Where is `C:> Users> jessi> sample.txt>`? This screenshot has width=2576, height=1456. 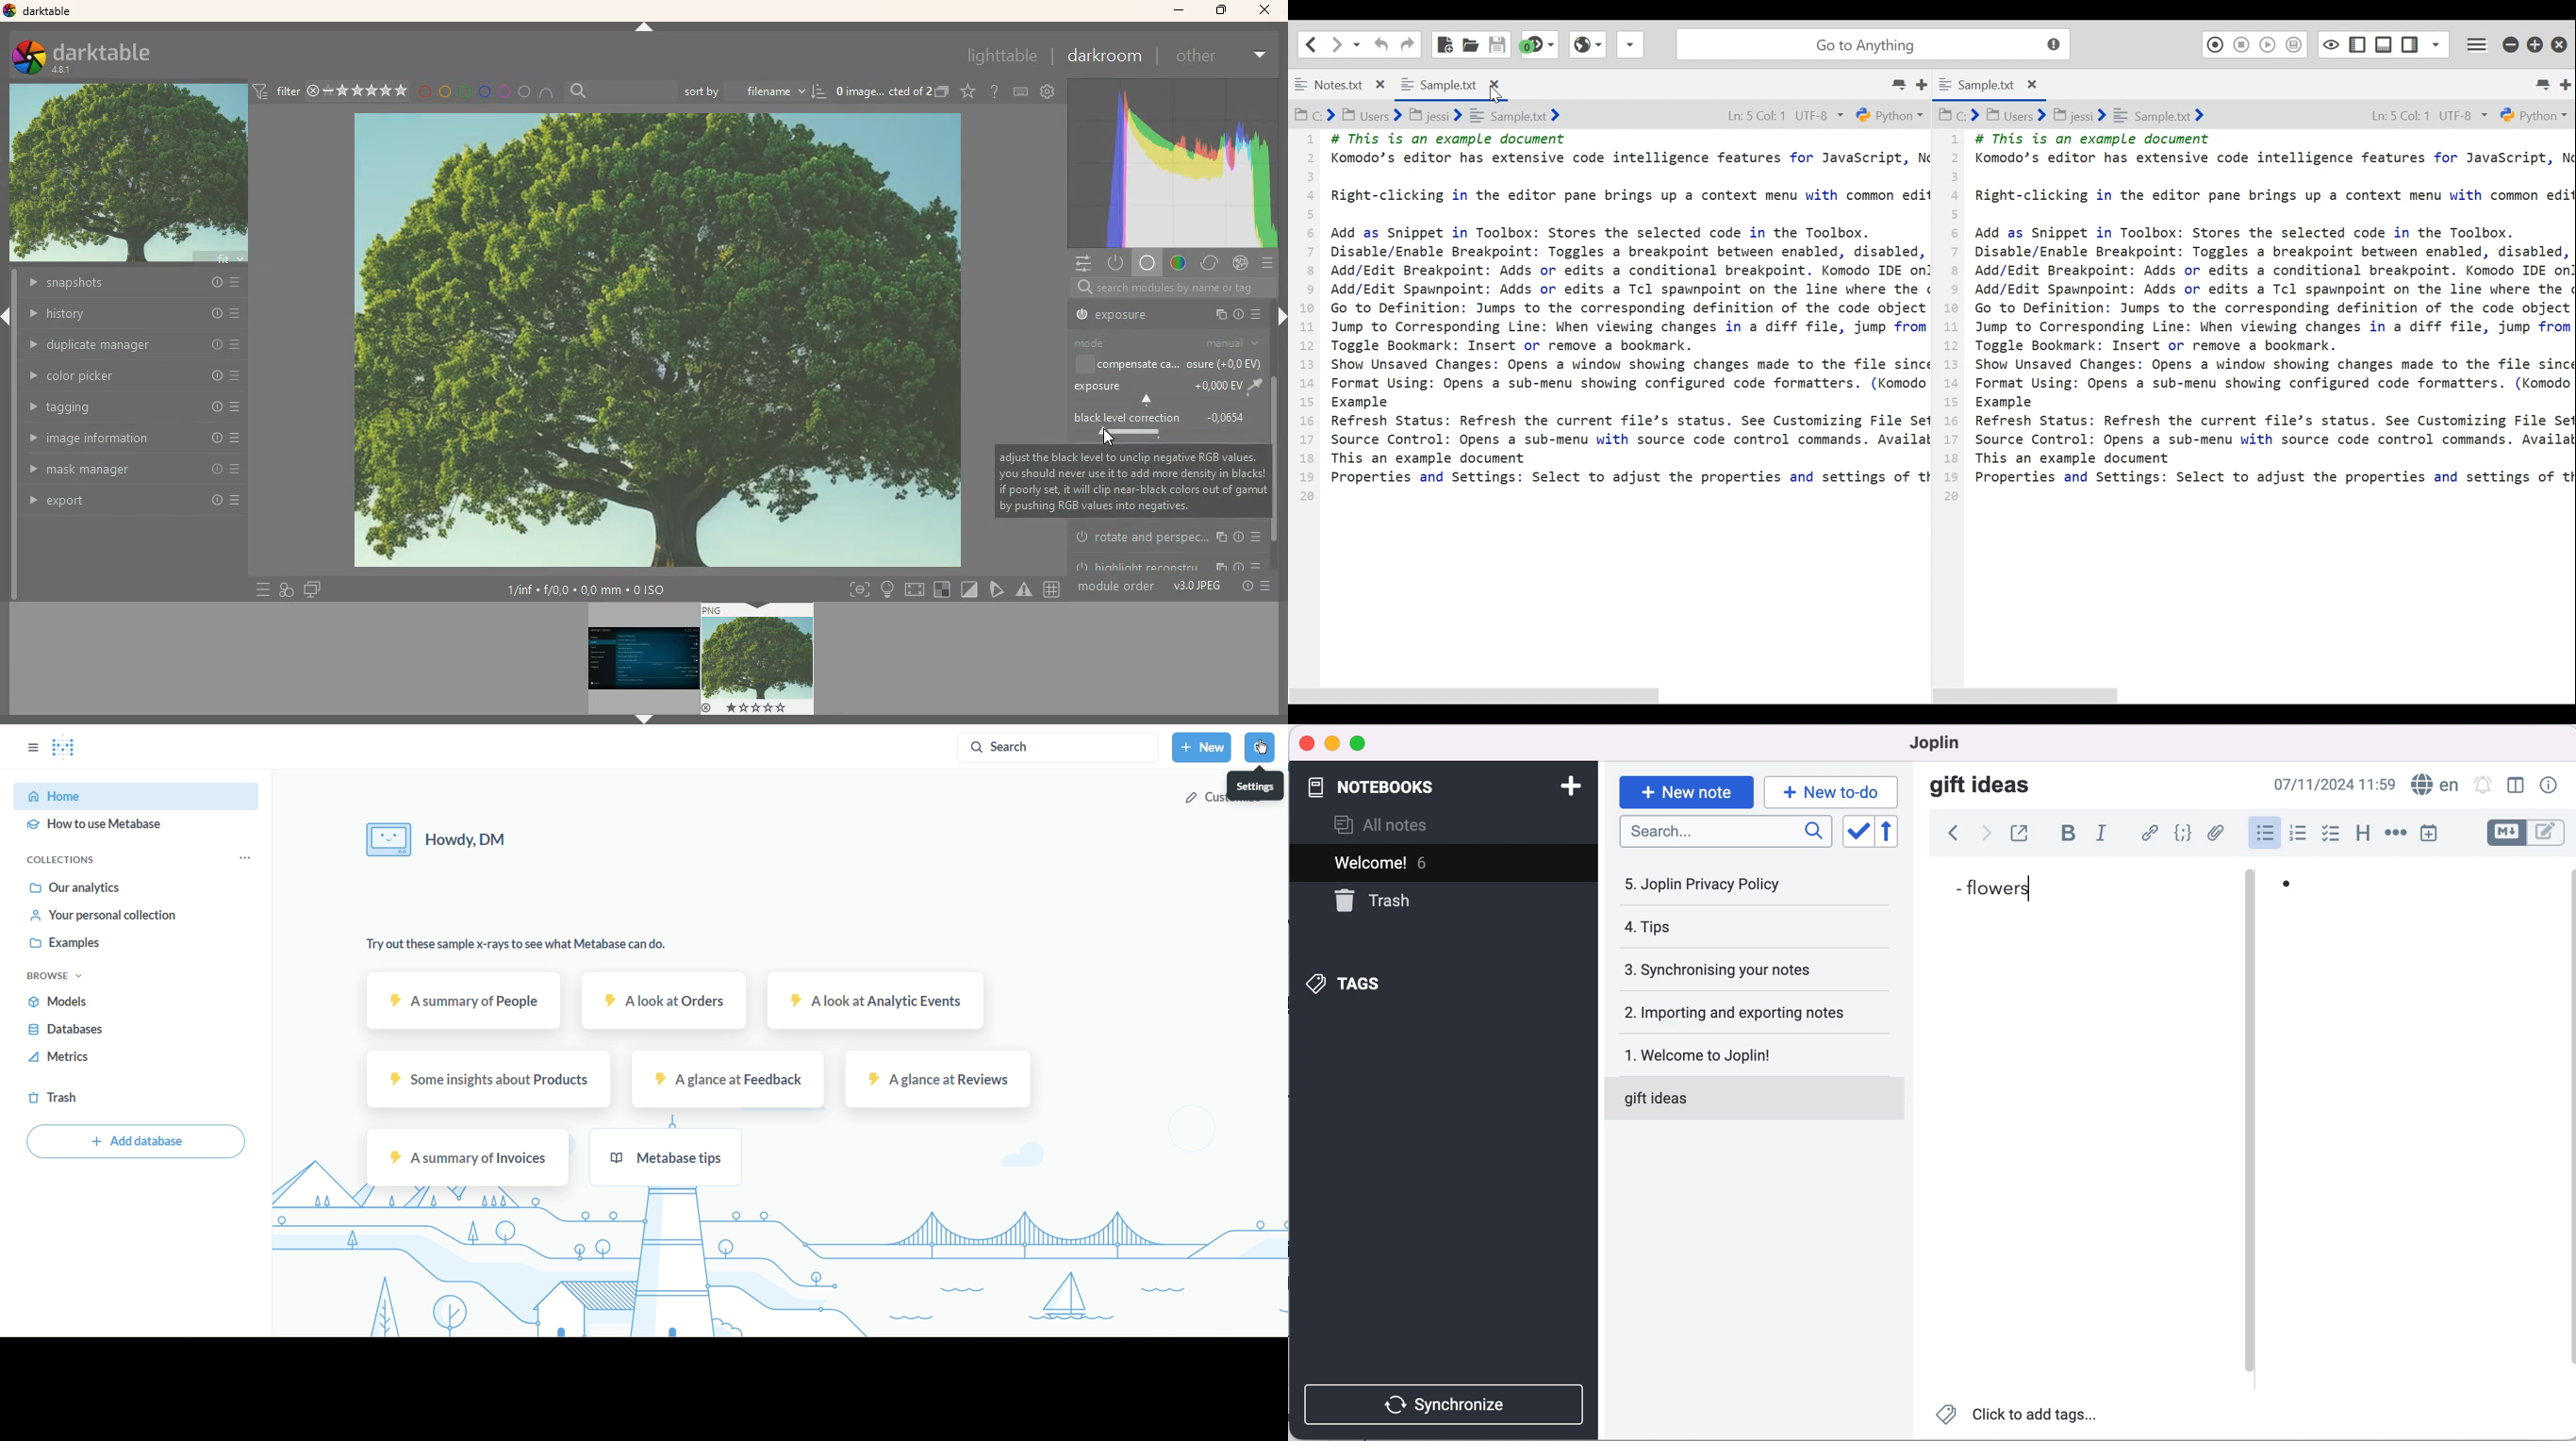
C:> Users> jessi> sample.txt> is located at coordinates (1446, 115).